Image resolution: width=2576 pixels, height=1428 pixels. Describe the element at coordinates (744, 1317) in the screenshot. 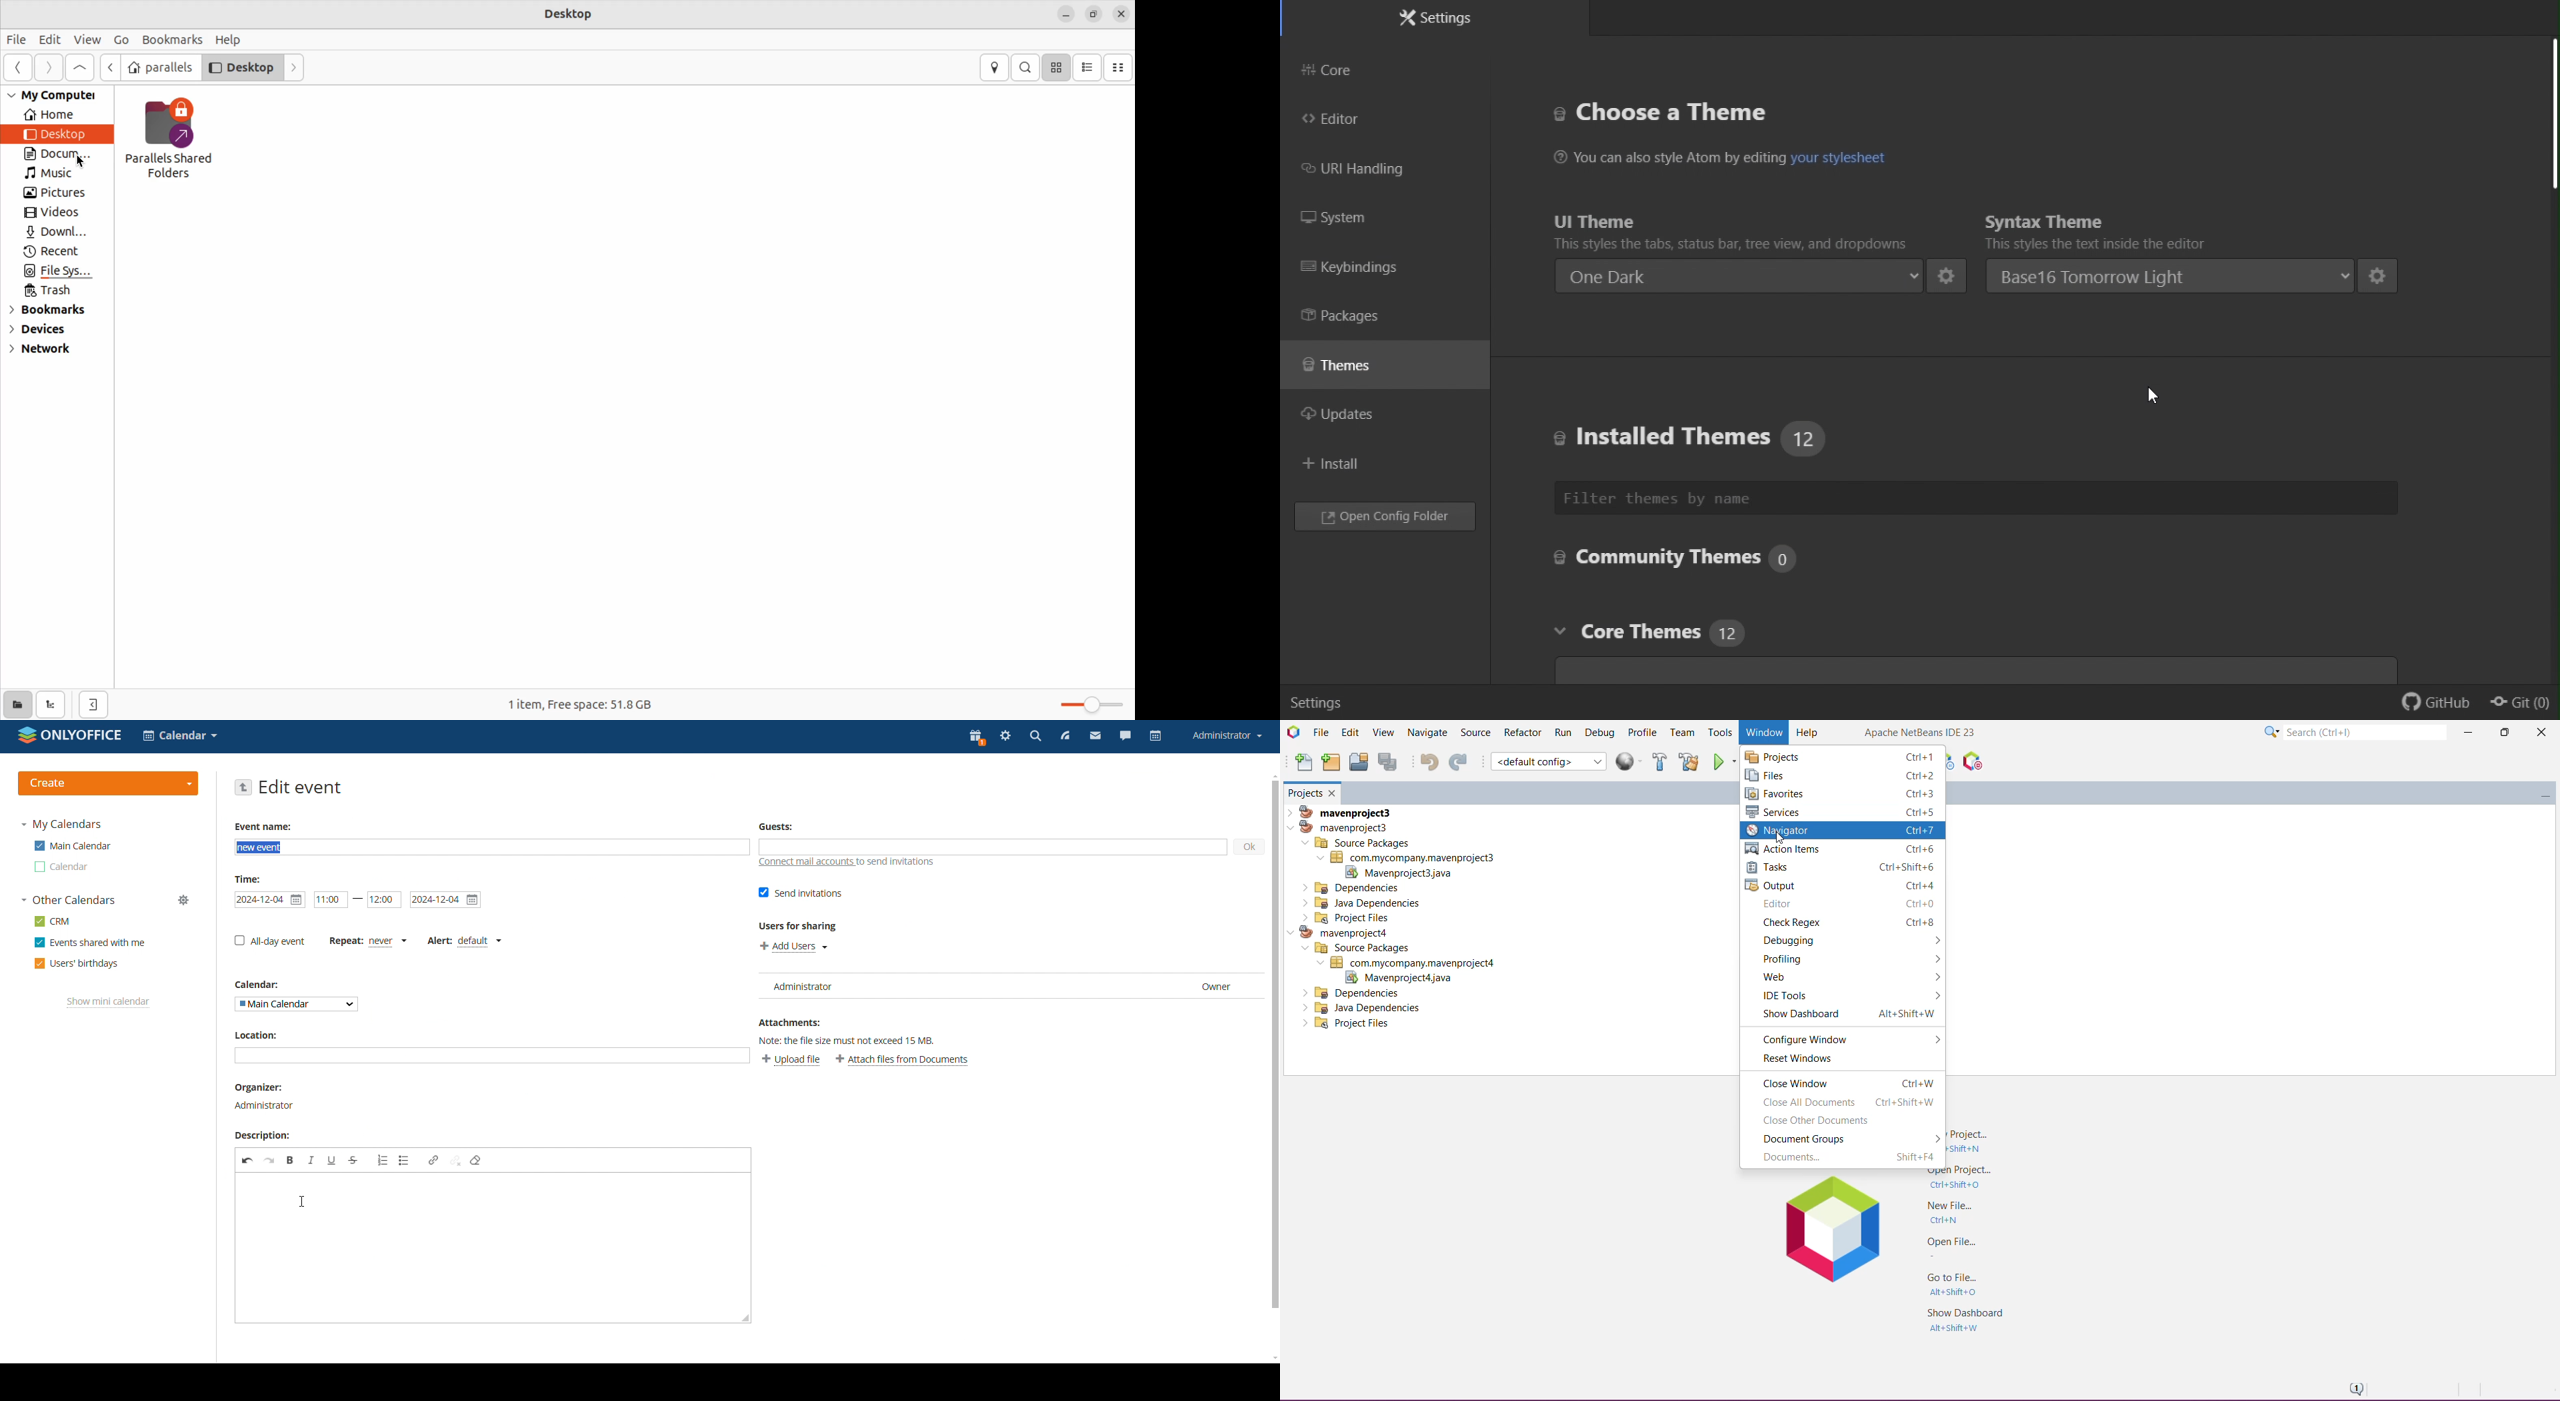

I see `resize` at that location.